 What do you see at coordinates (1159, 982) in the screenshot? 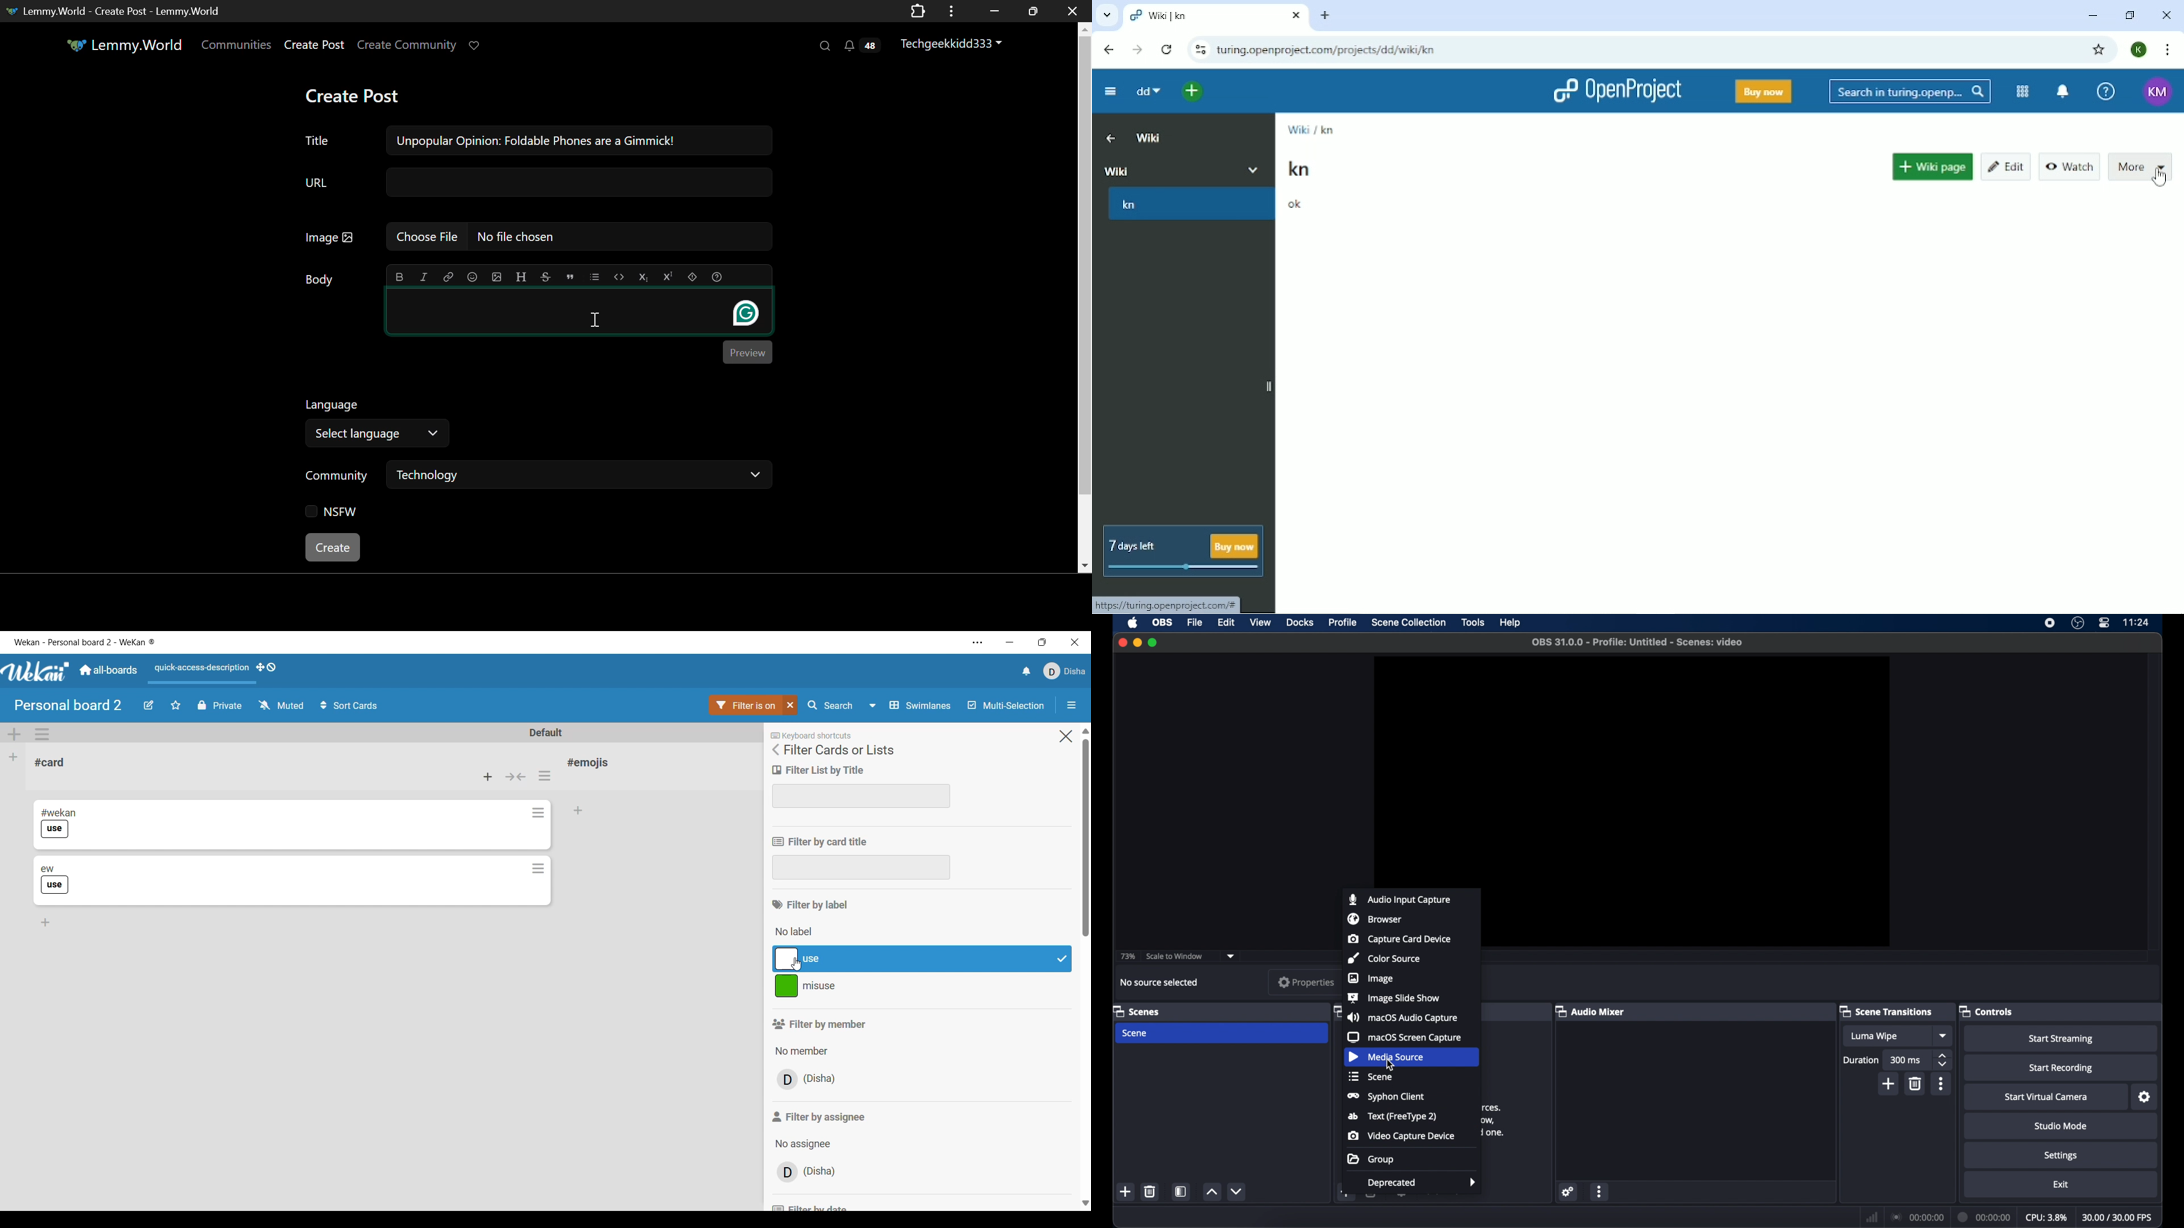
I see `no source selected` at bounding box center [1159, 982].